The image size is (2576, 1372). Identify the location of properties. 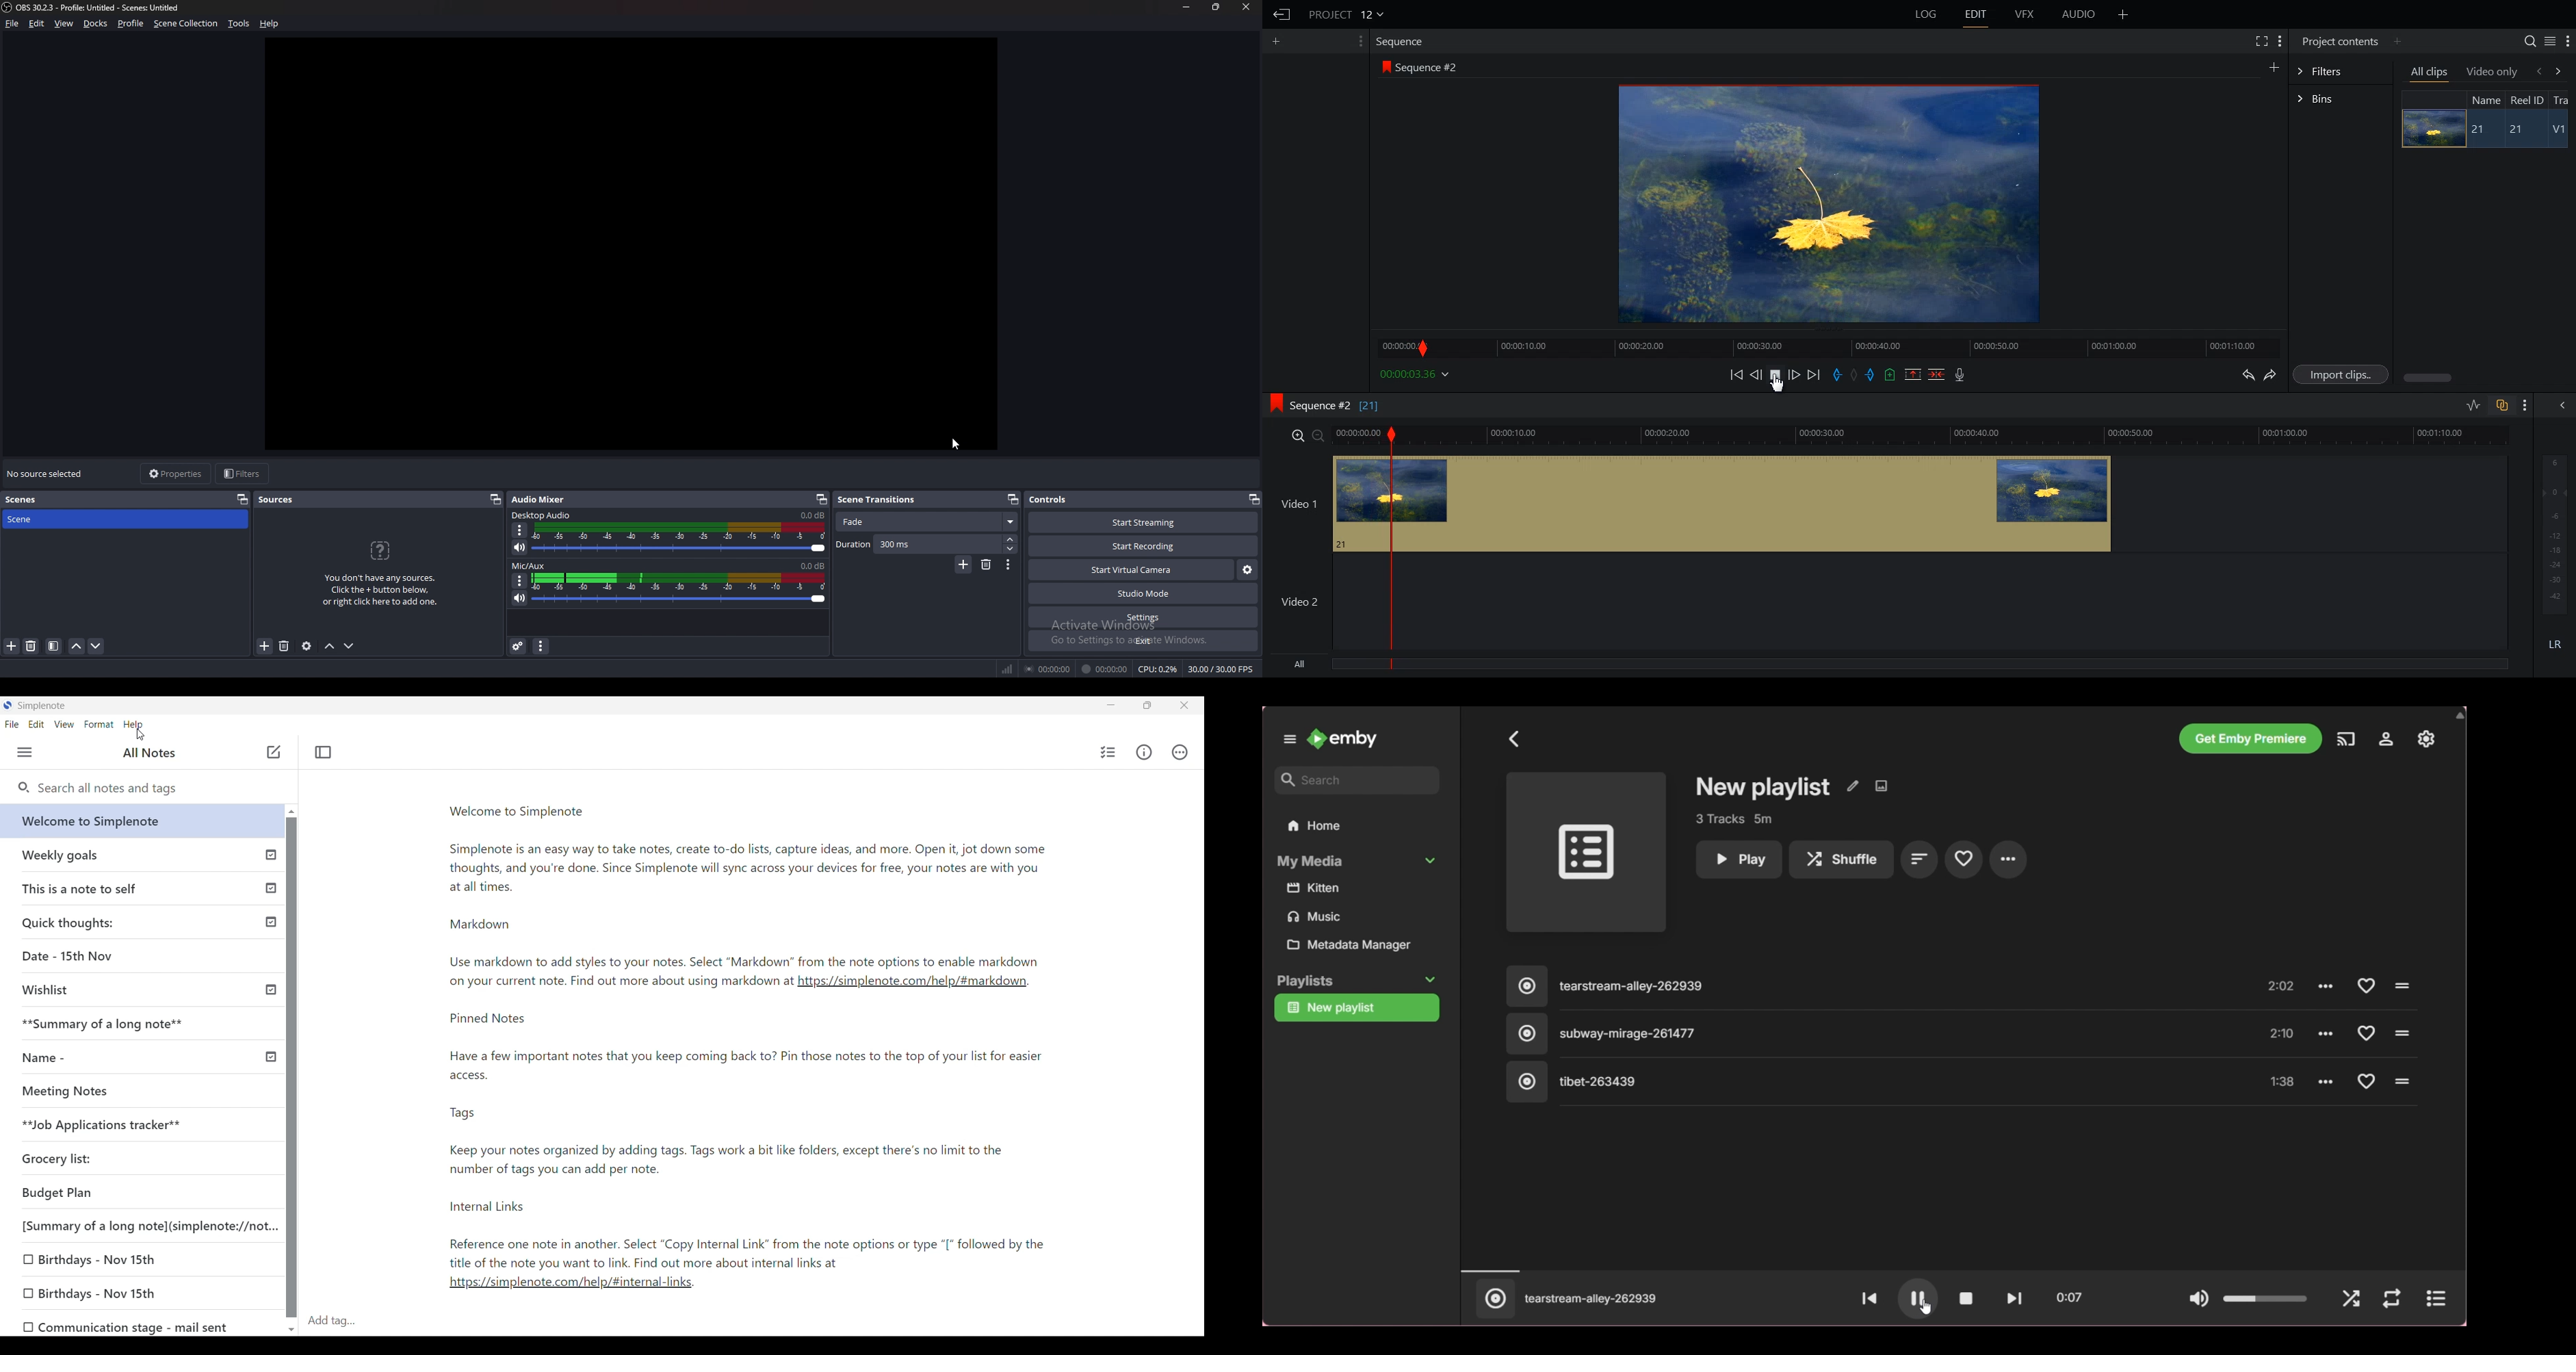
(175, 474).